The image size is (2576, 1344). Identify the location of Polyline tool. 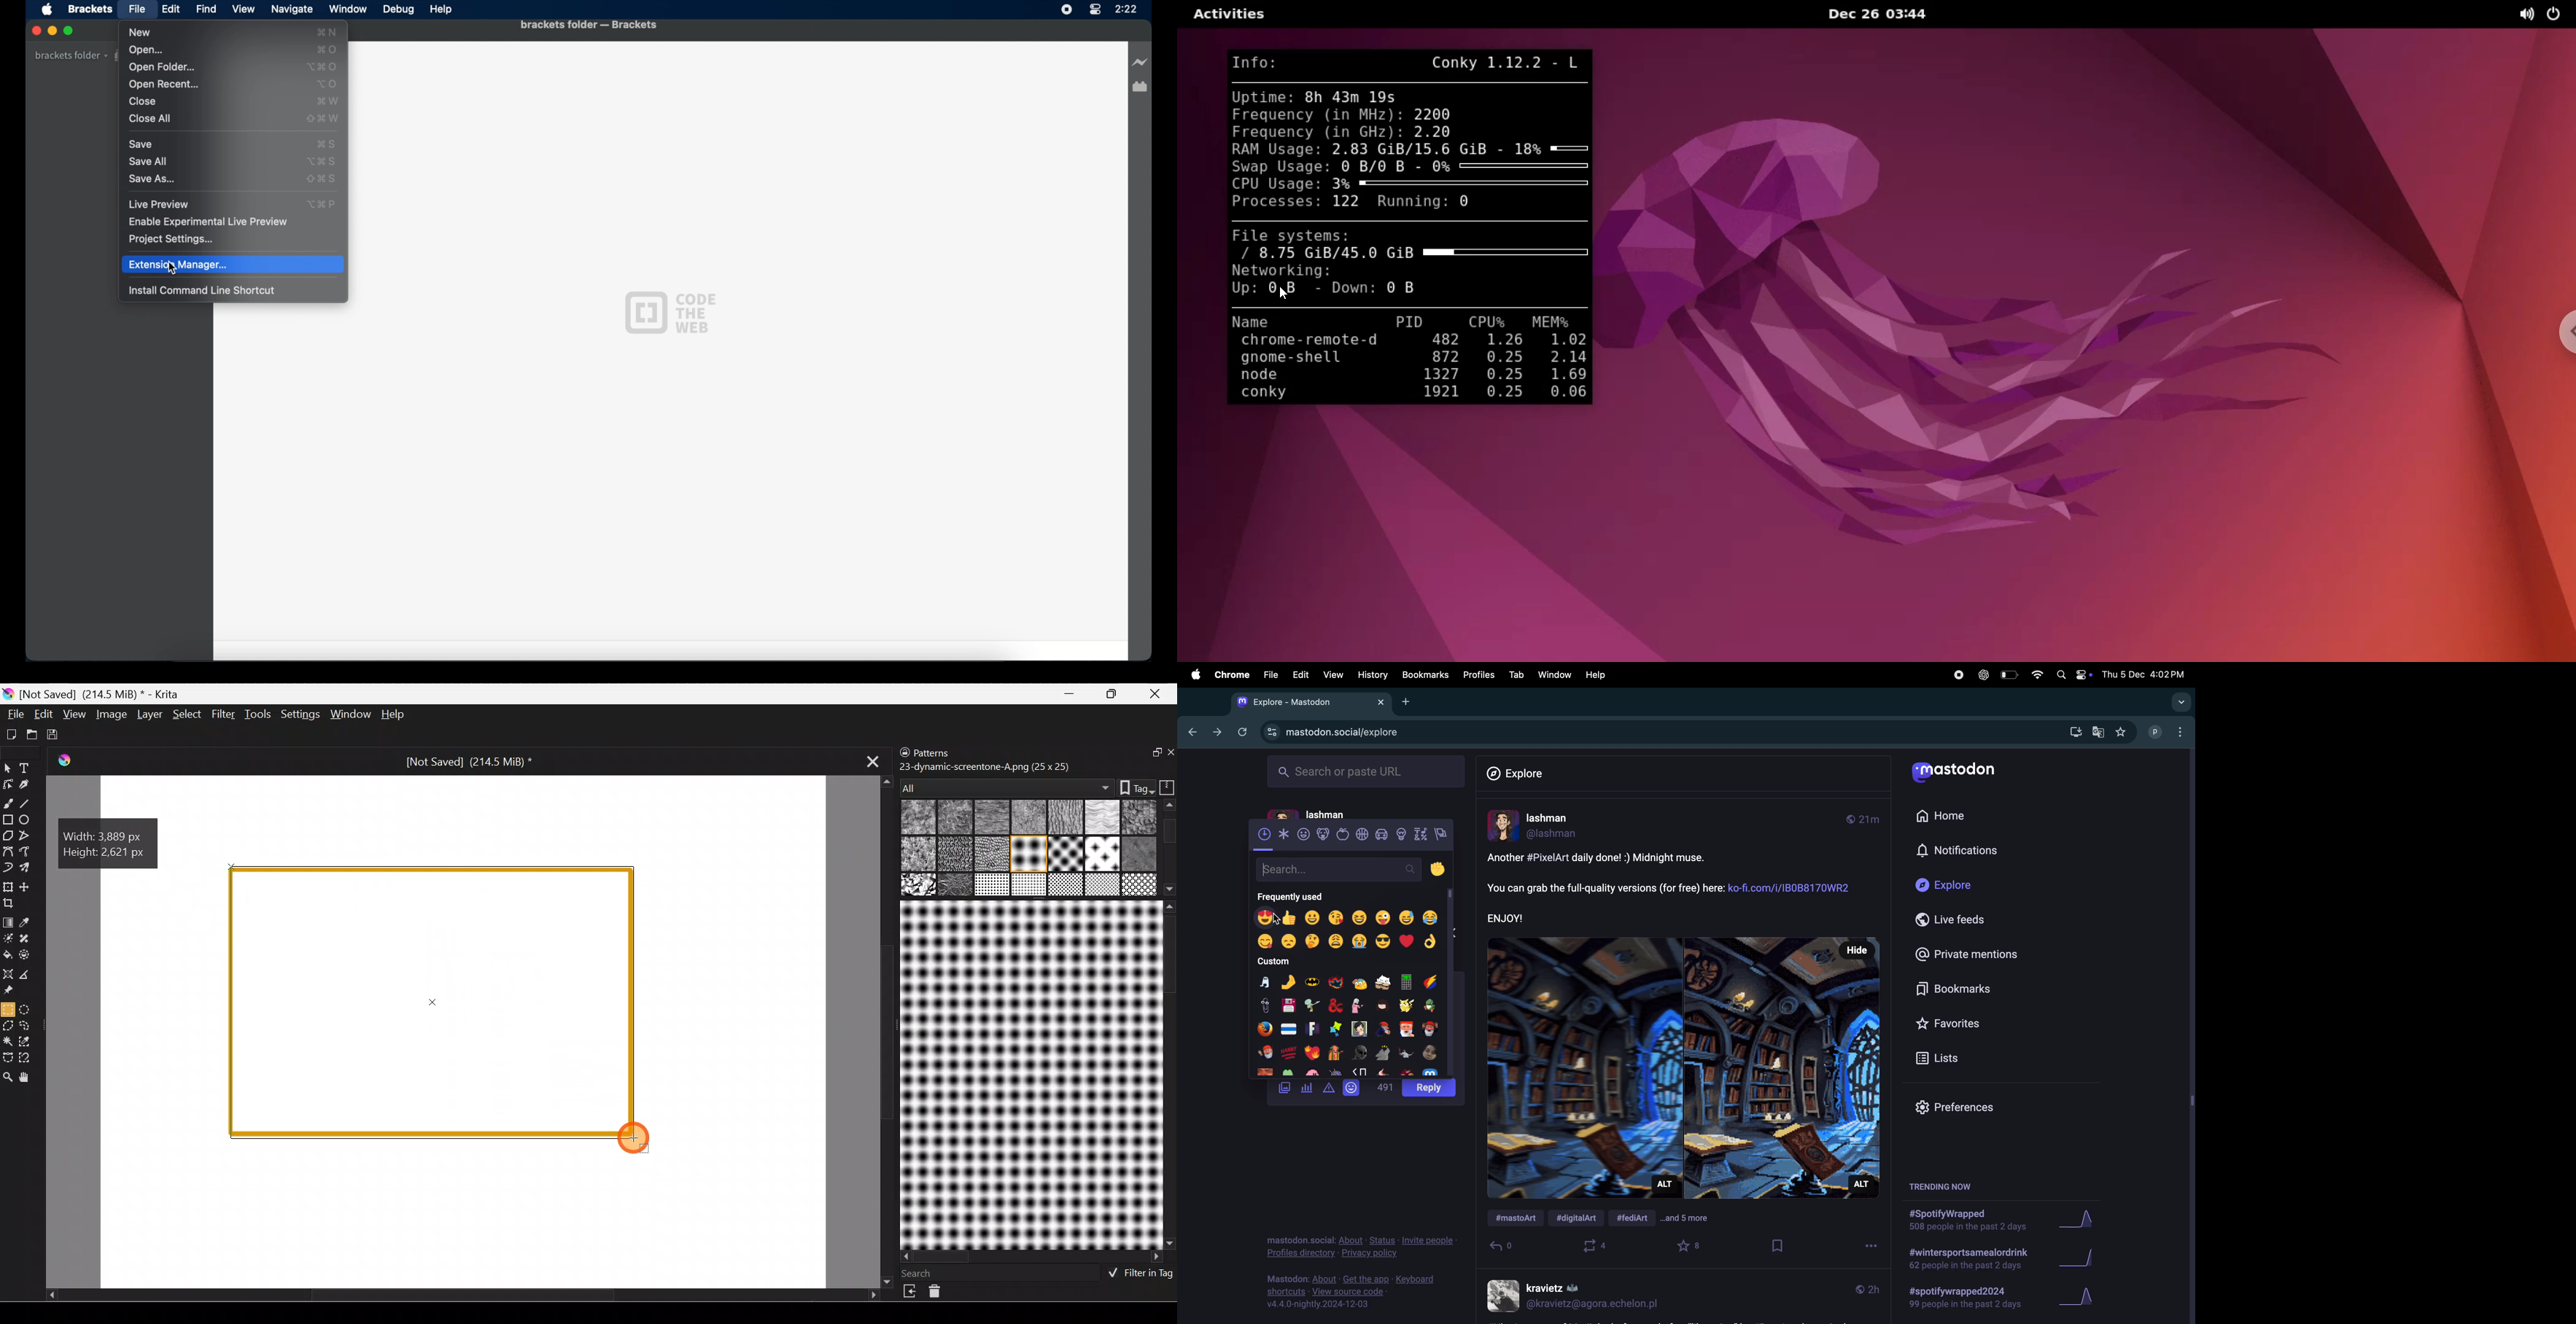
(26, 836).